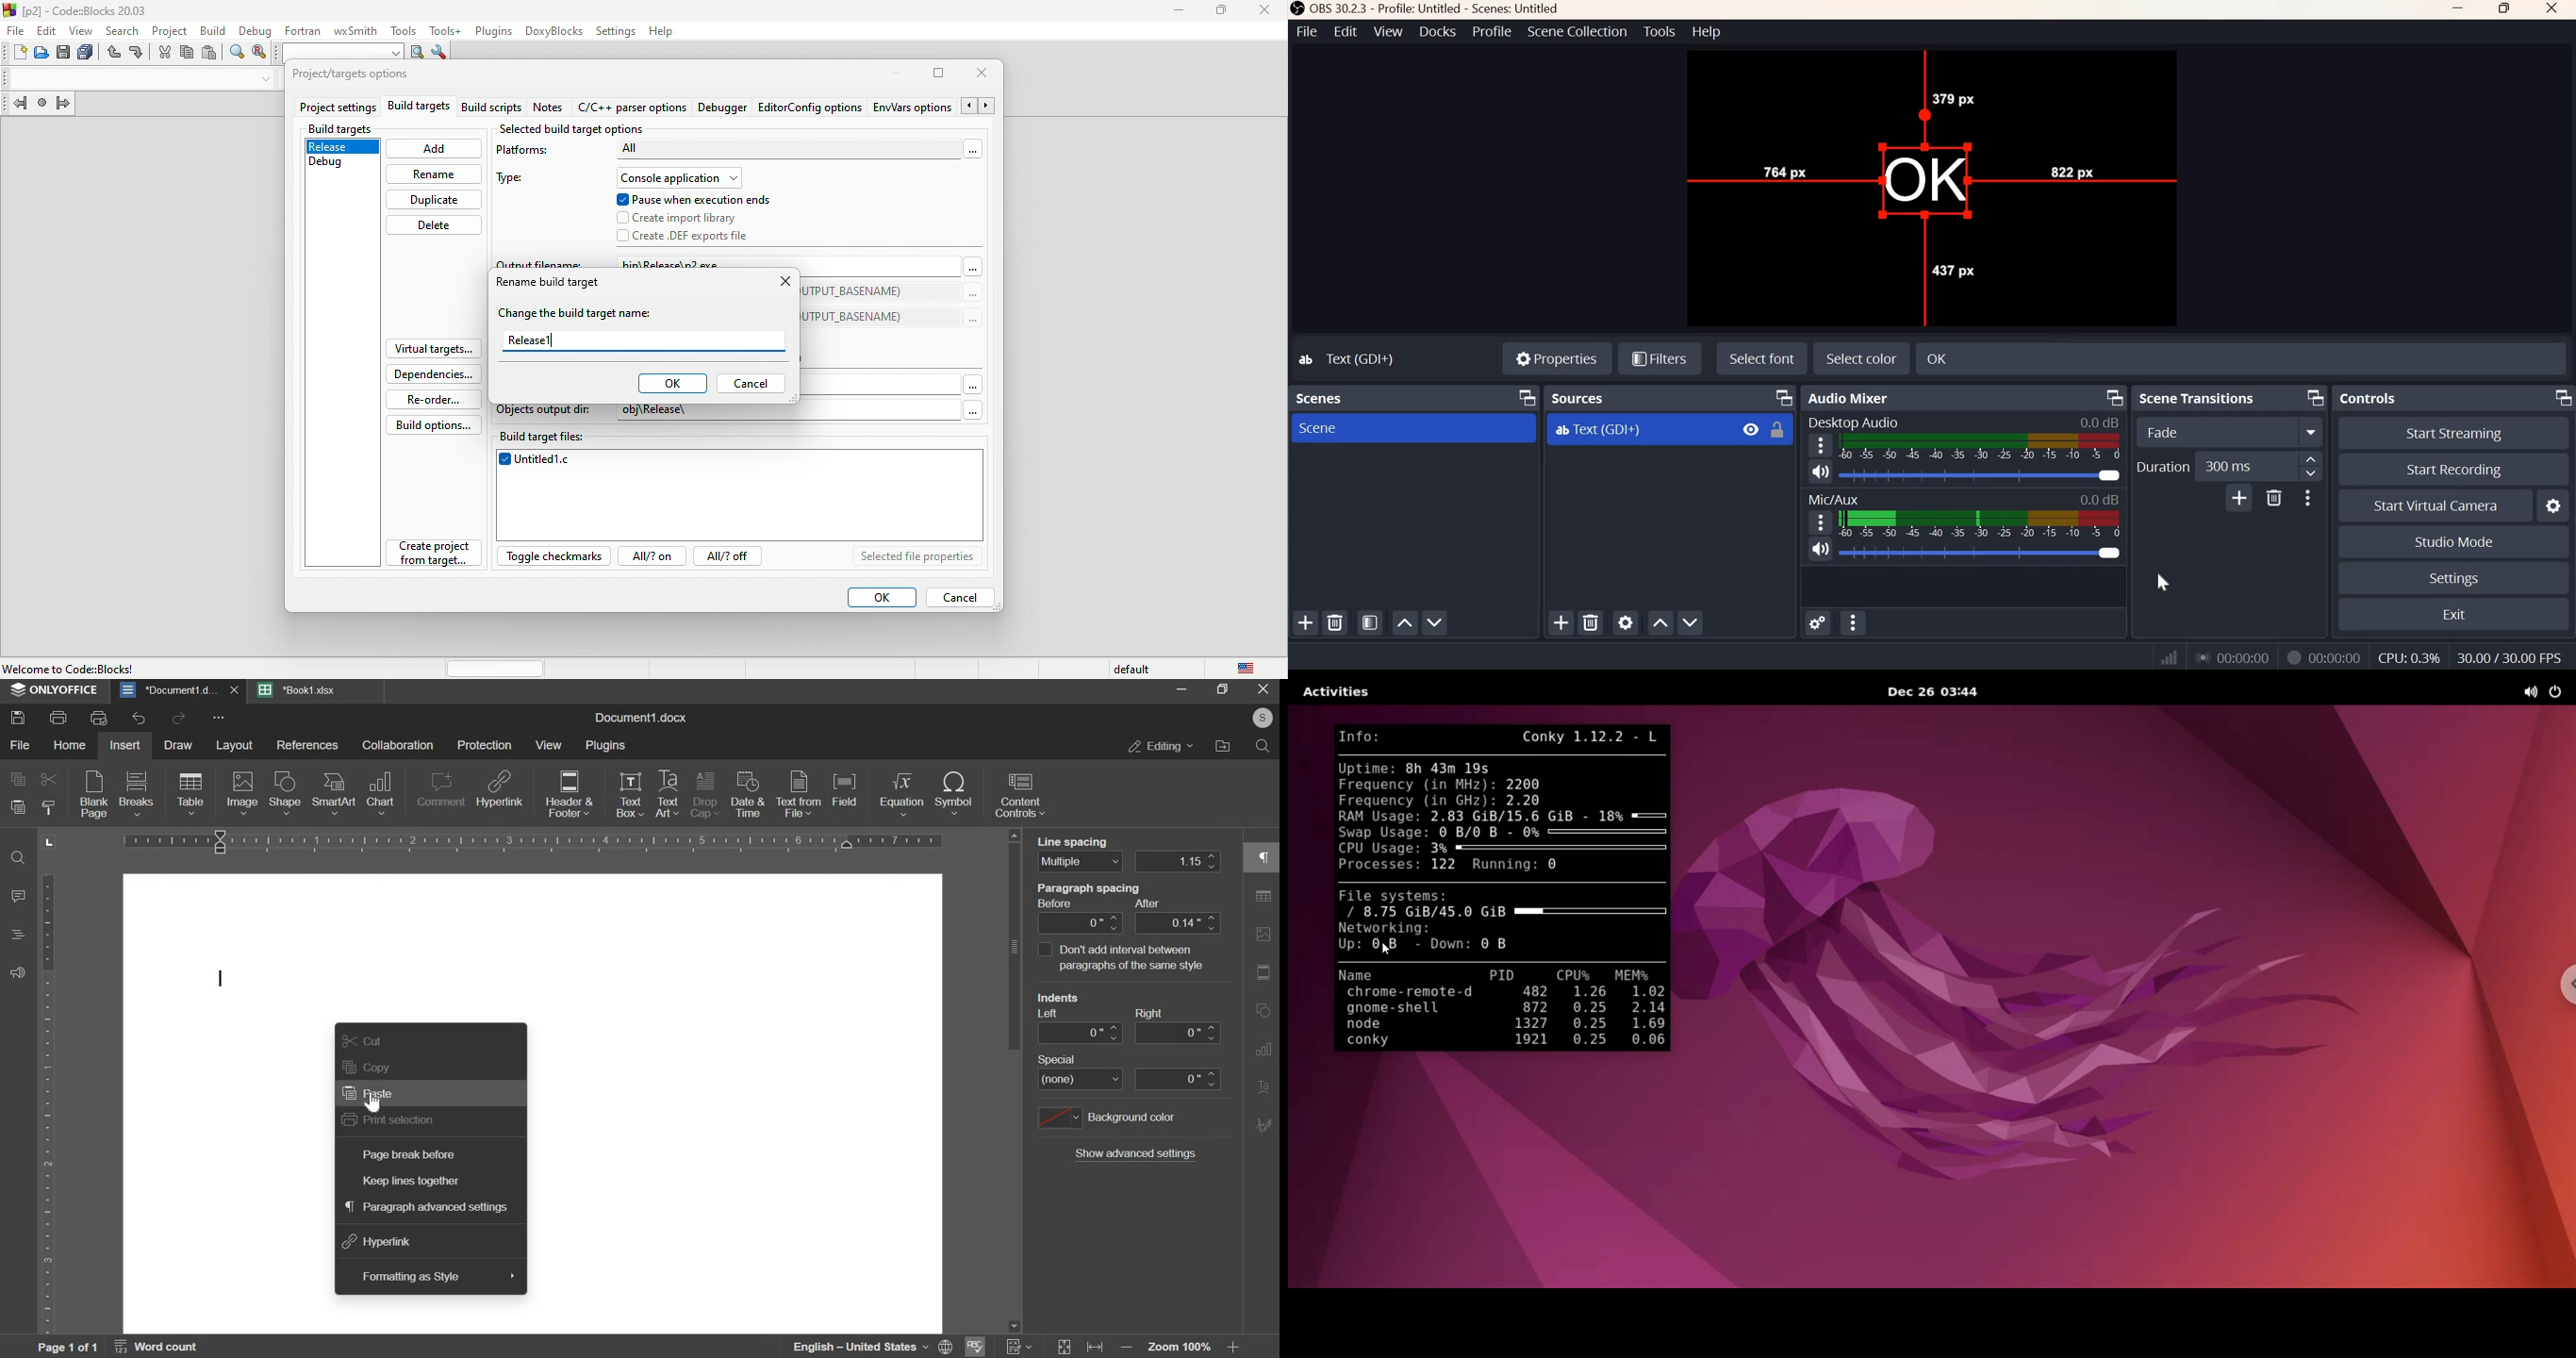  Describe the element at coordinates (1784, 398) in the screenshot. I see `Dock Options icon` at that location.